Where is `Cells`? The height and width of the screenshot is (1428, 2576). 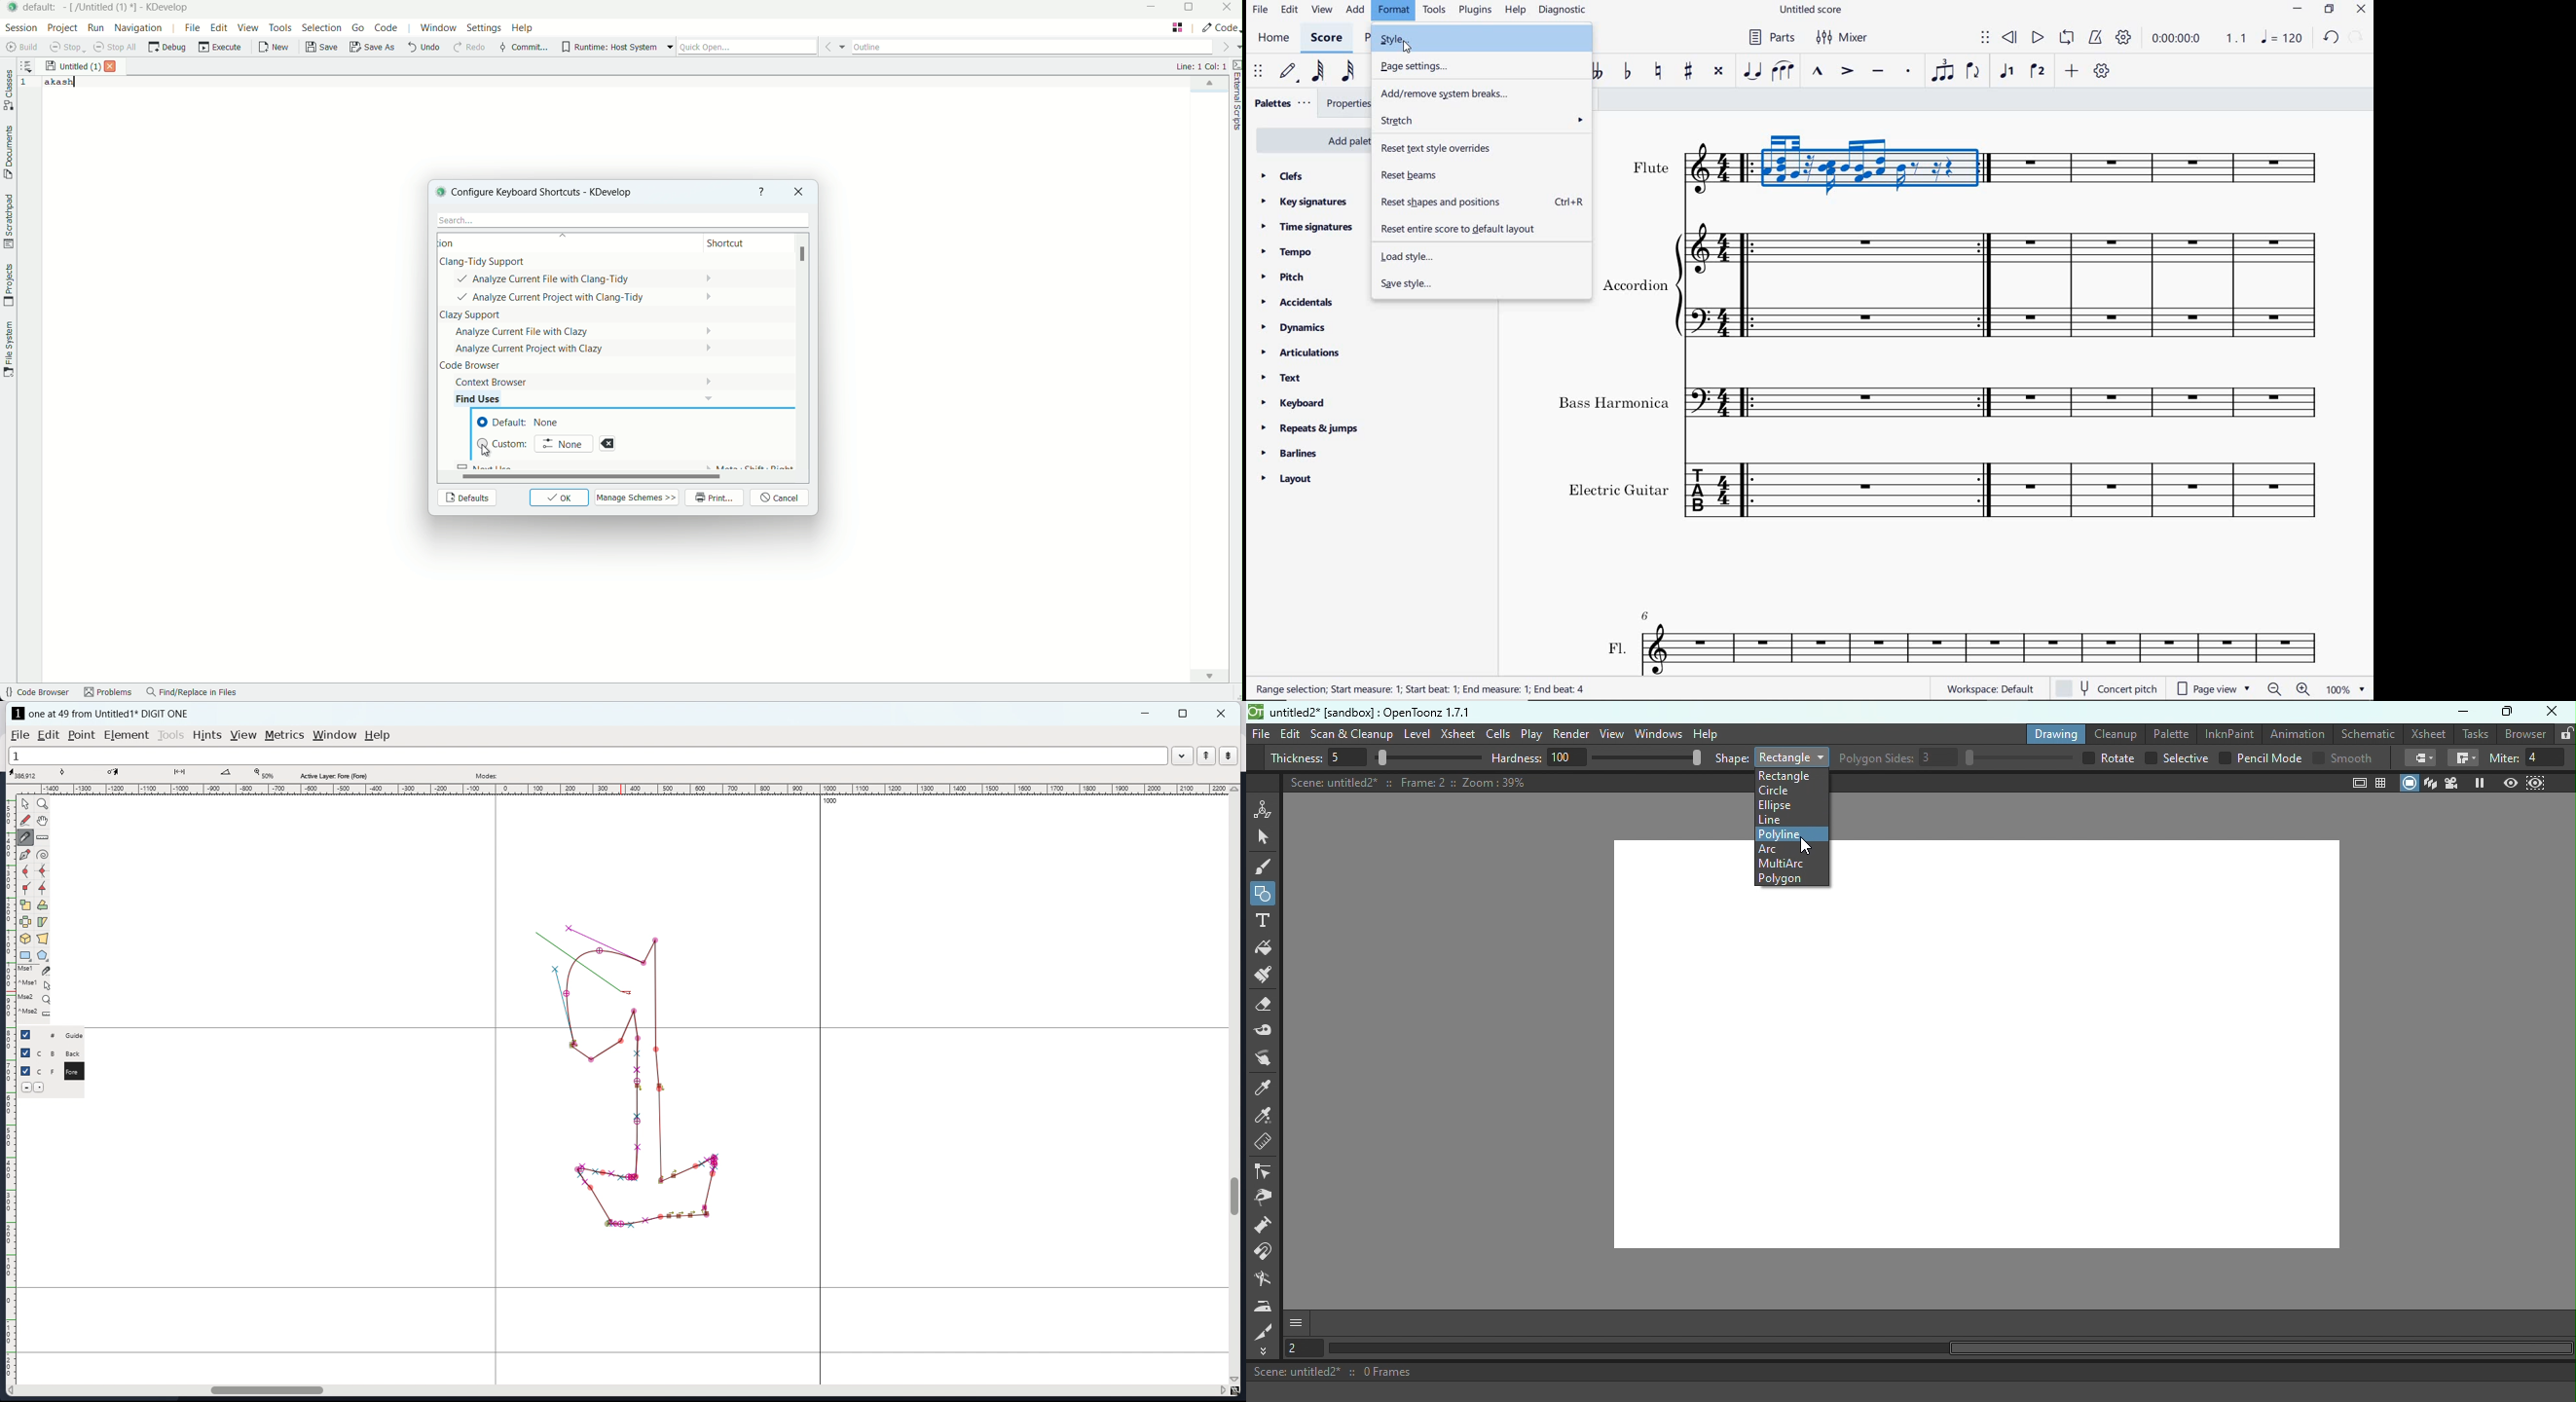
Cells is located at coordinates (1497, 733).